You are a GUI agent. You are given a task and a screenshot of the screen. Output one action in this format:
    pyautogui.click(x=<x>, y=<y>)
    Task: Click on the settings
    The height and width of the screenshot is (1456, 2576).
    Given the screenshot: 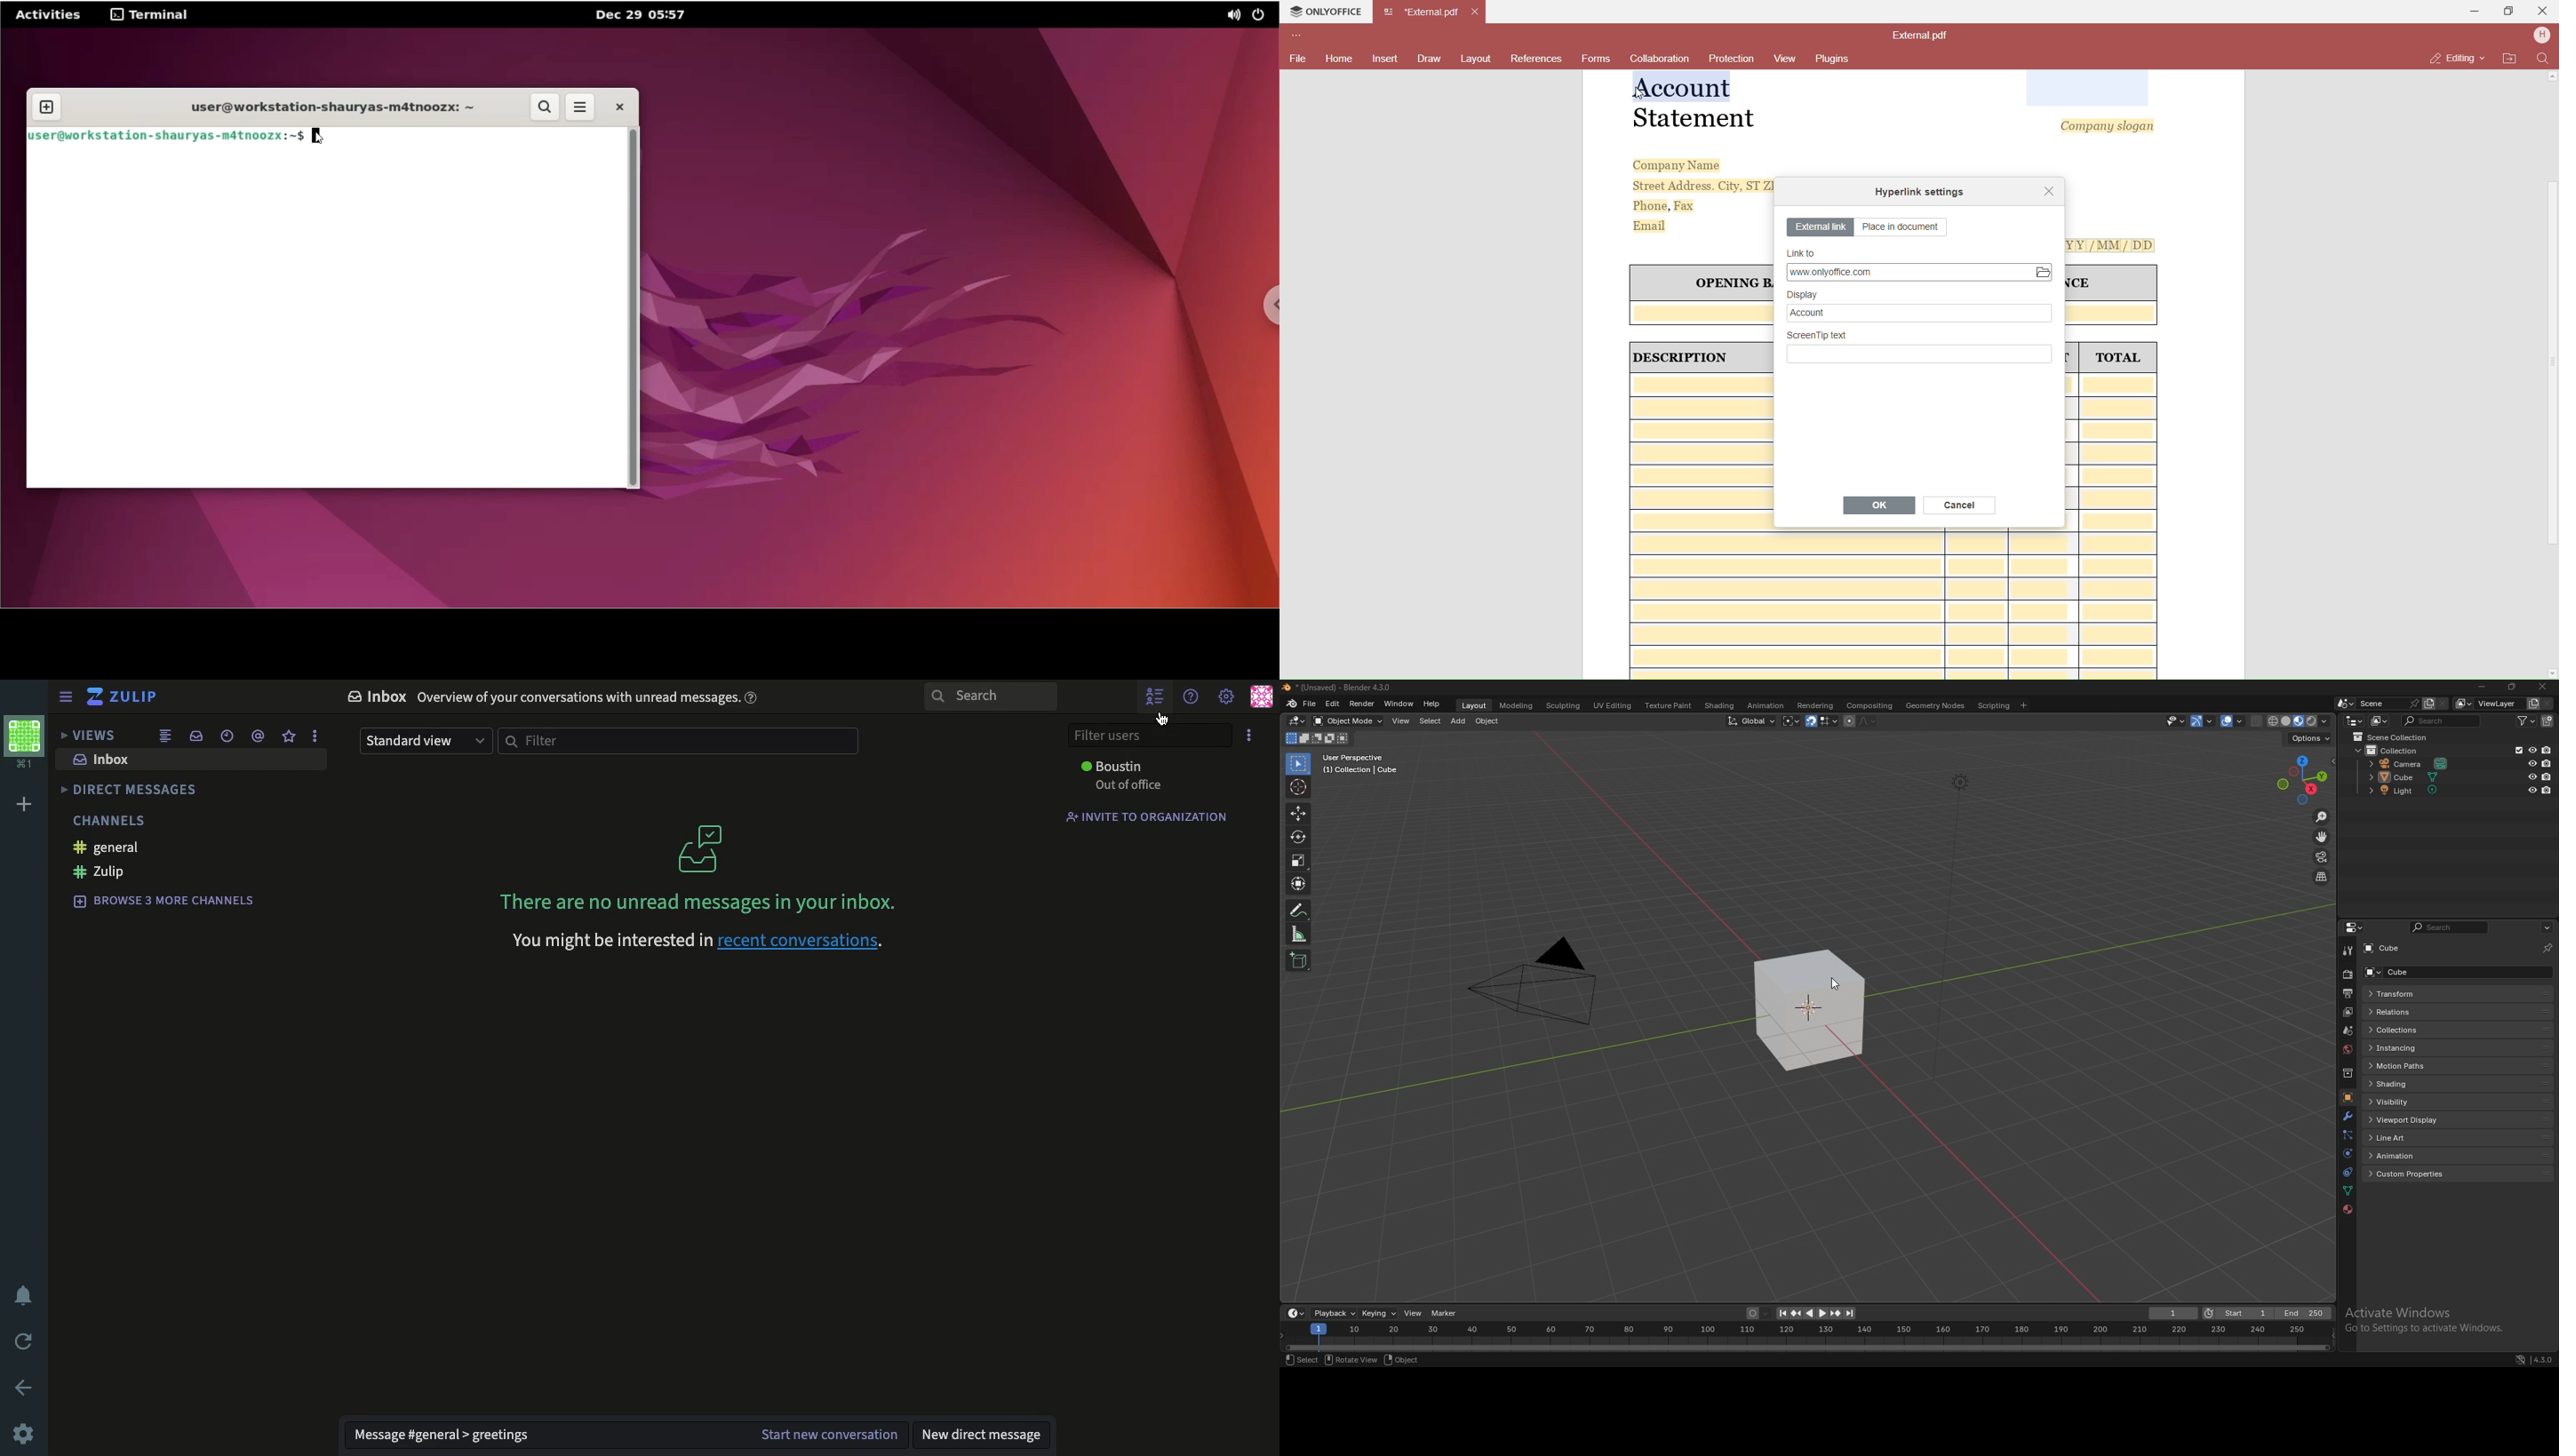 What is the action you would take?
    pyautogui.click(x=23, y=1435)
    